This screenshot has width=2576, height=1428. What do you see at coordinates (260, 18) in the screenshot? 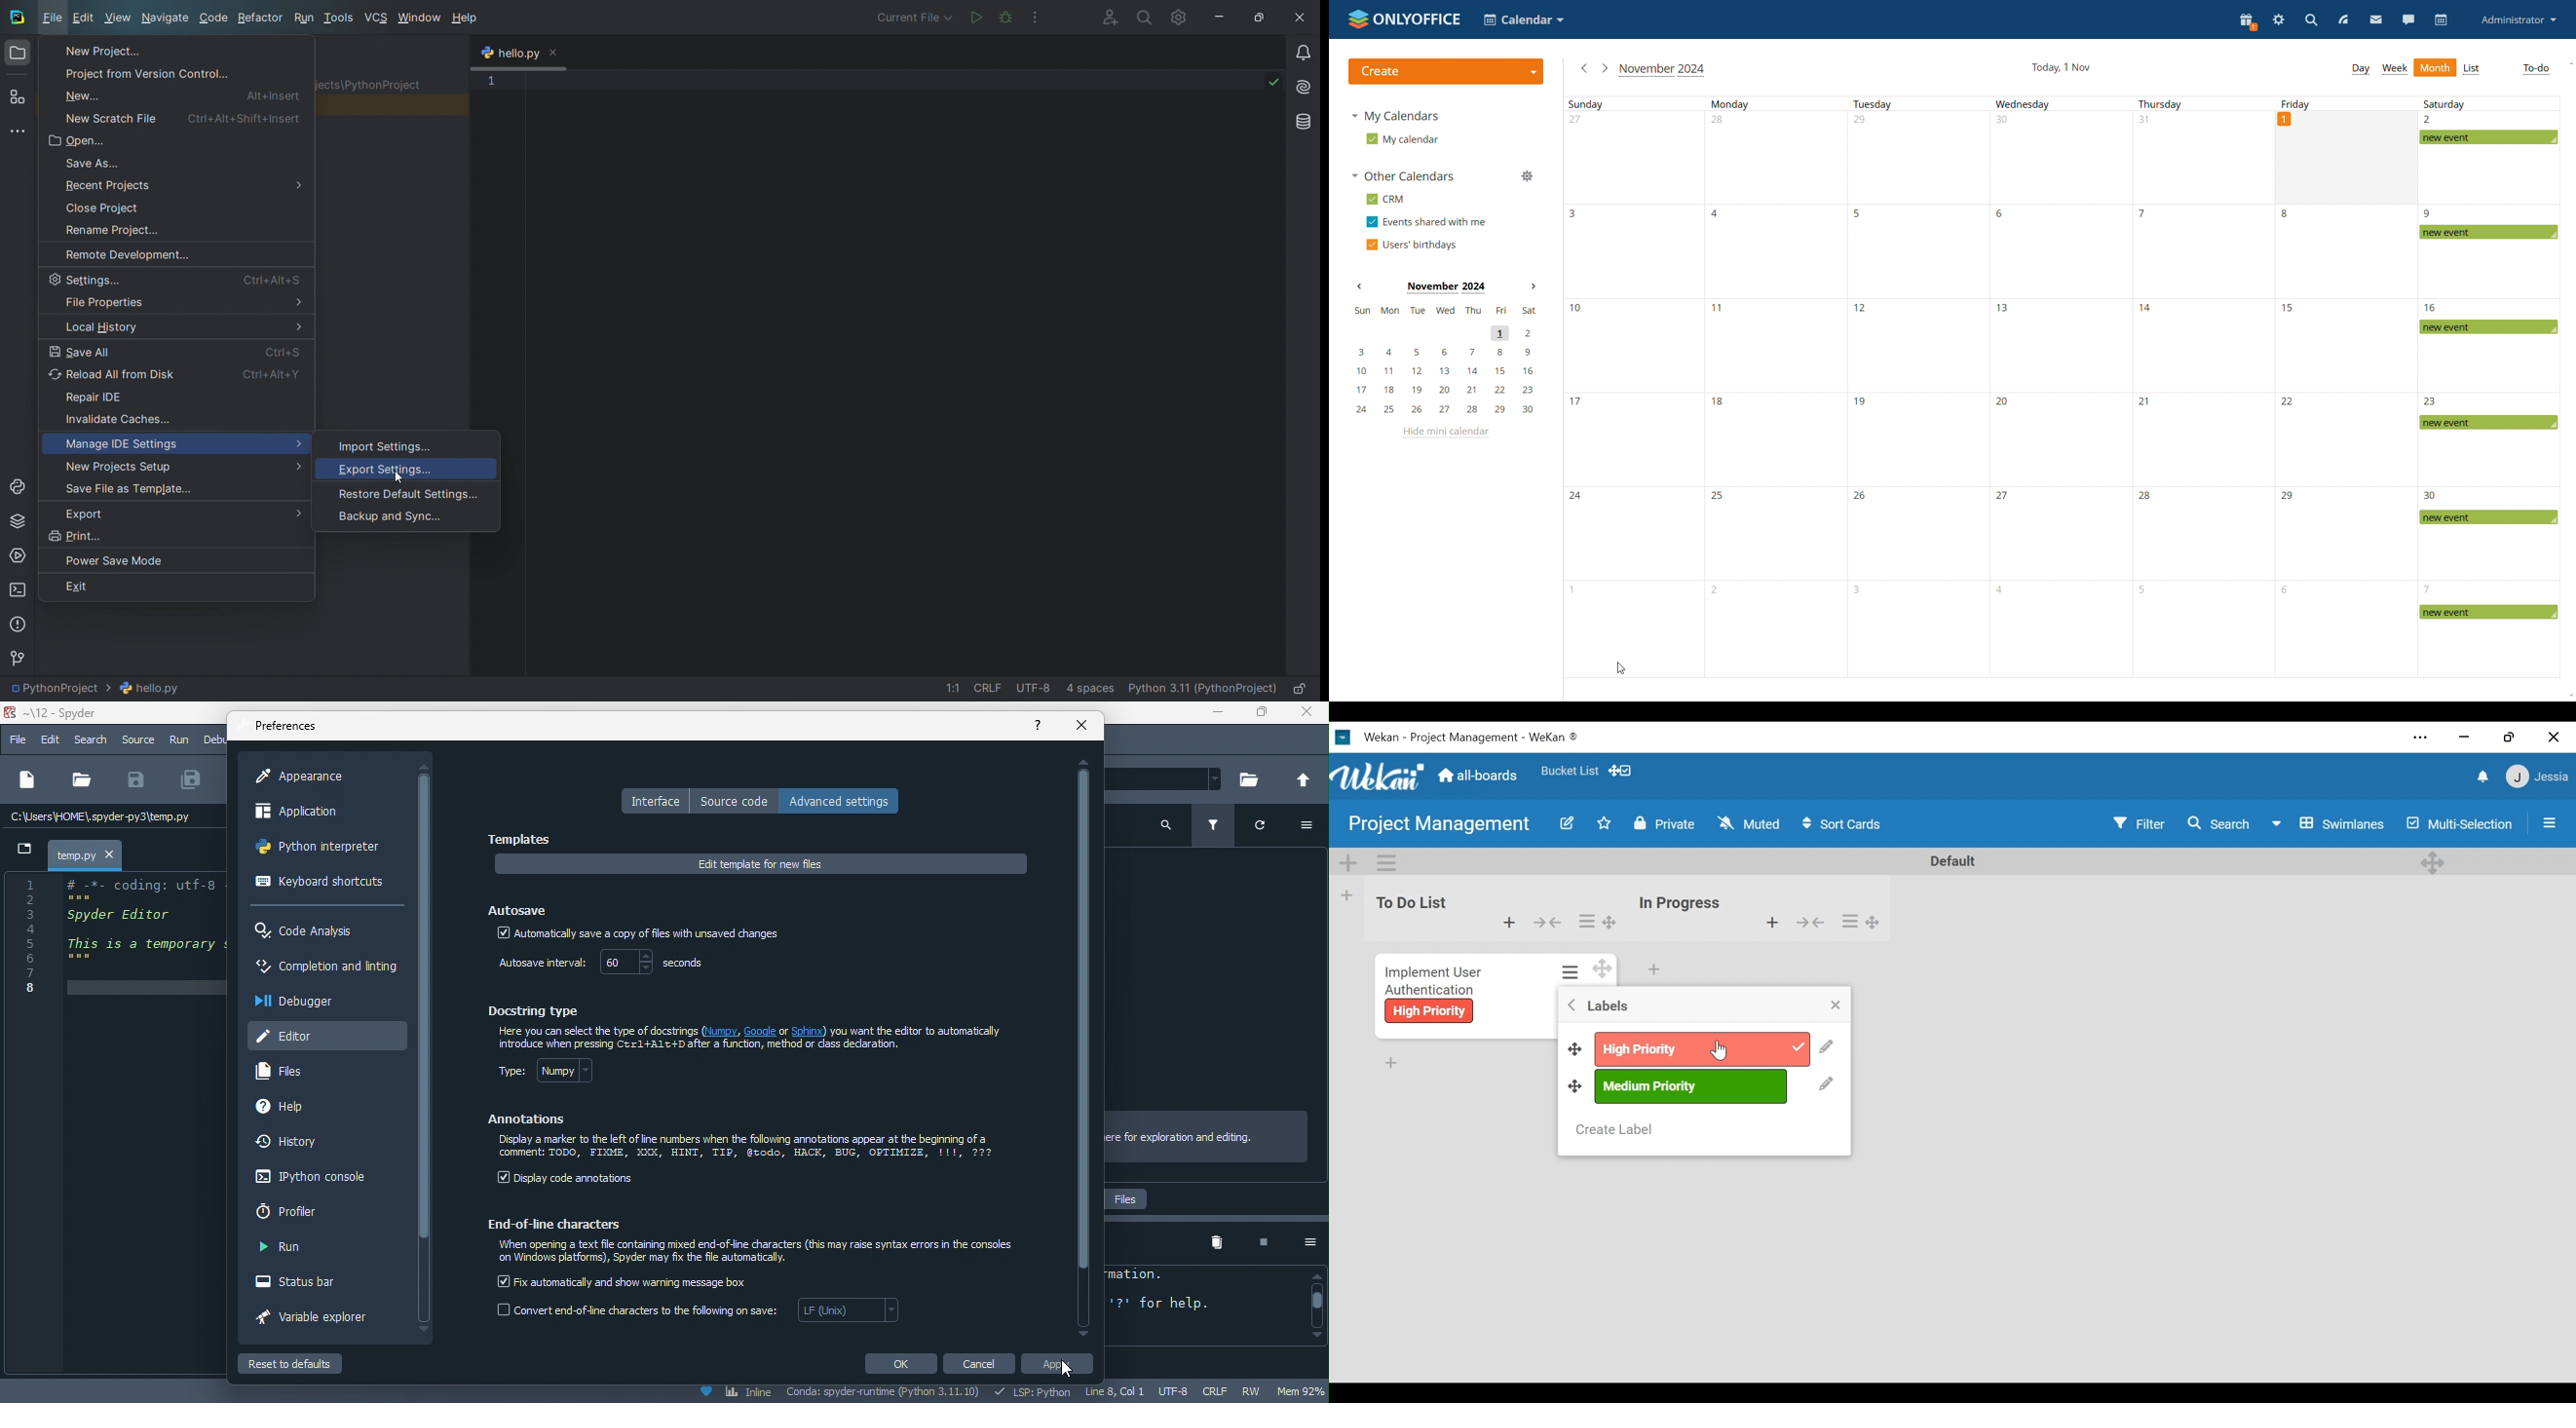
I see `refactor` at bounding box center [260, 18].